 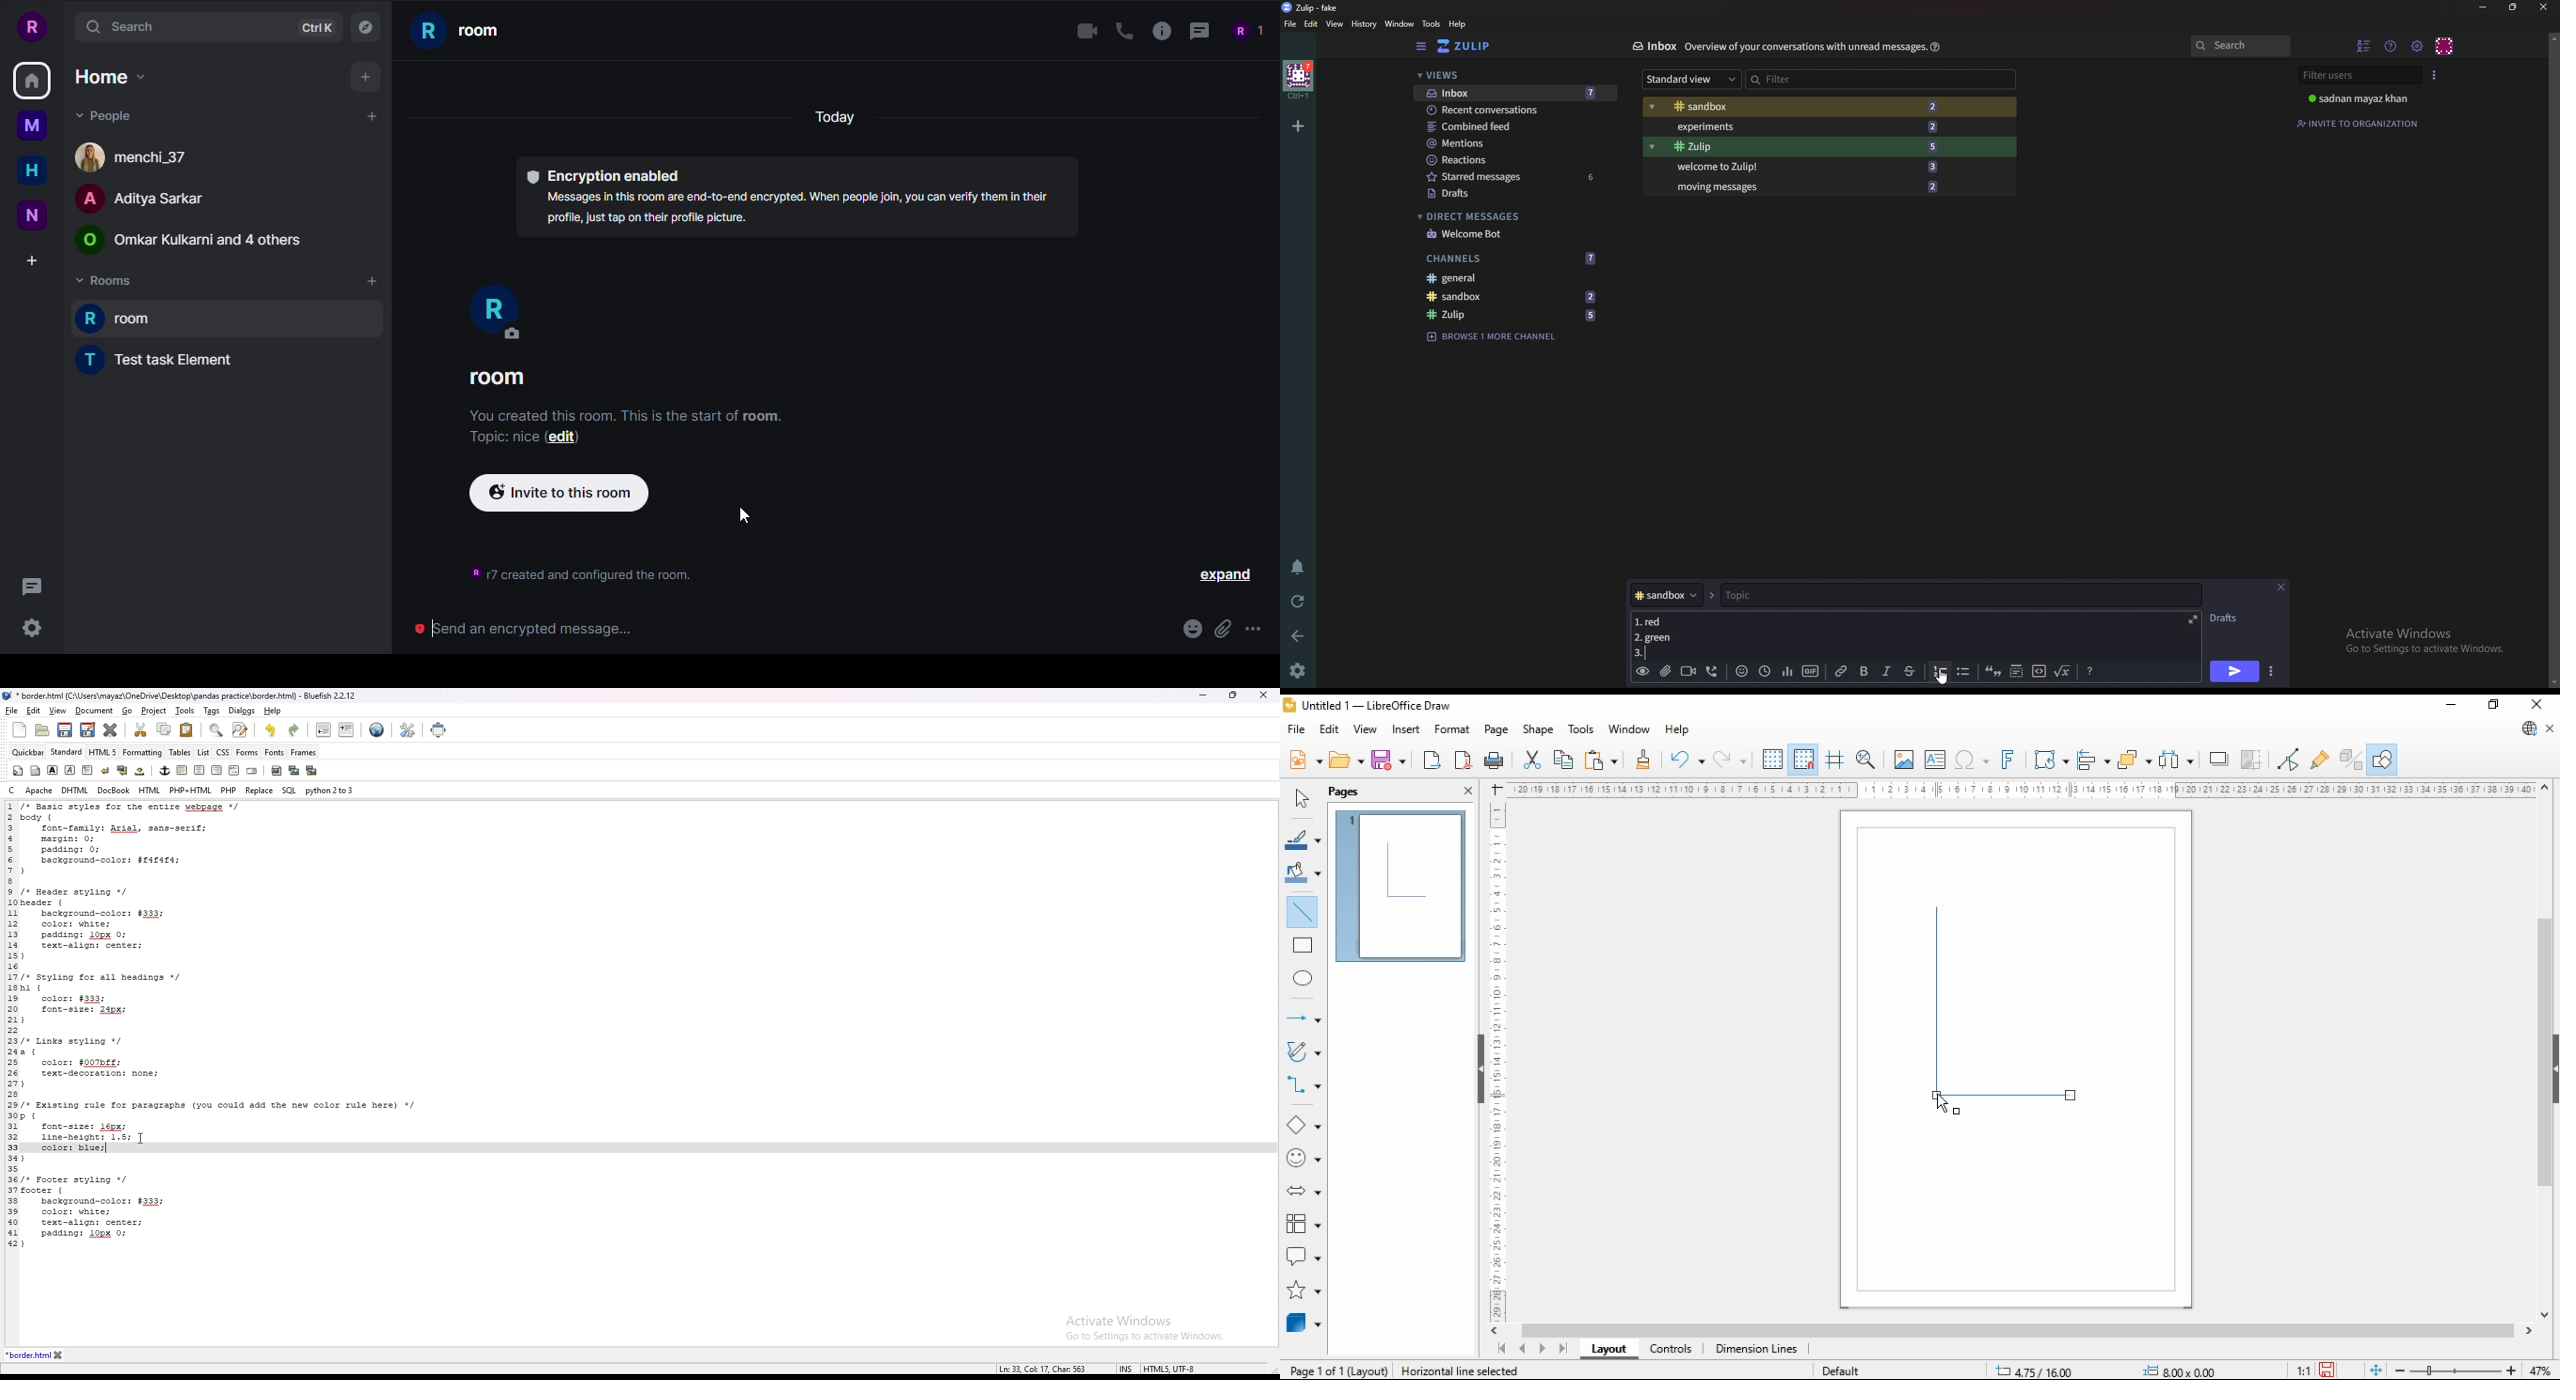 What do you see at coordinates (87, 730) in the screenshot?
I see `save as` at bounding box center [87, 730].